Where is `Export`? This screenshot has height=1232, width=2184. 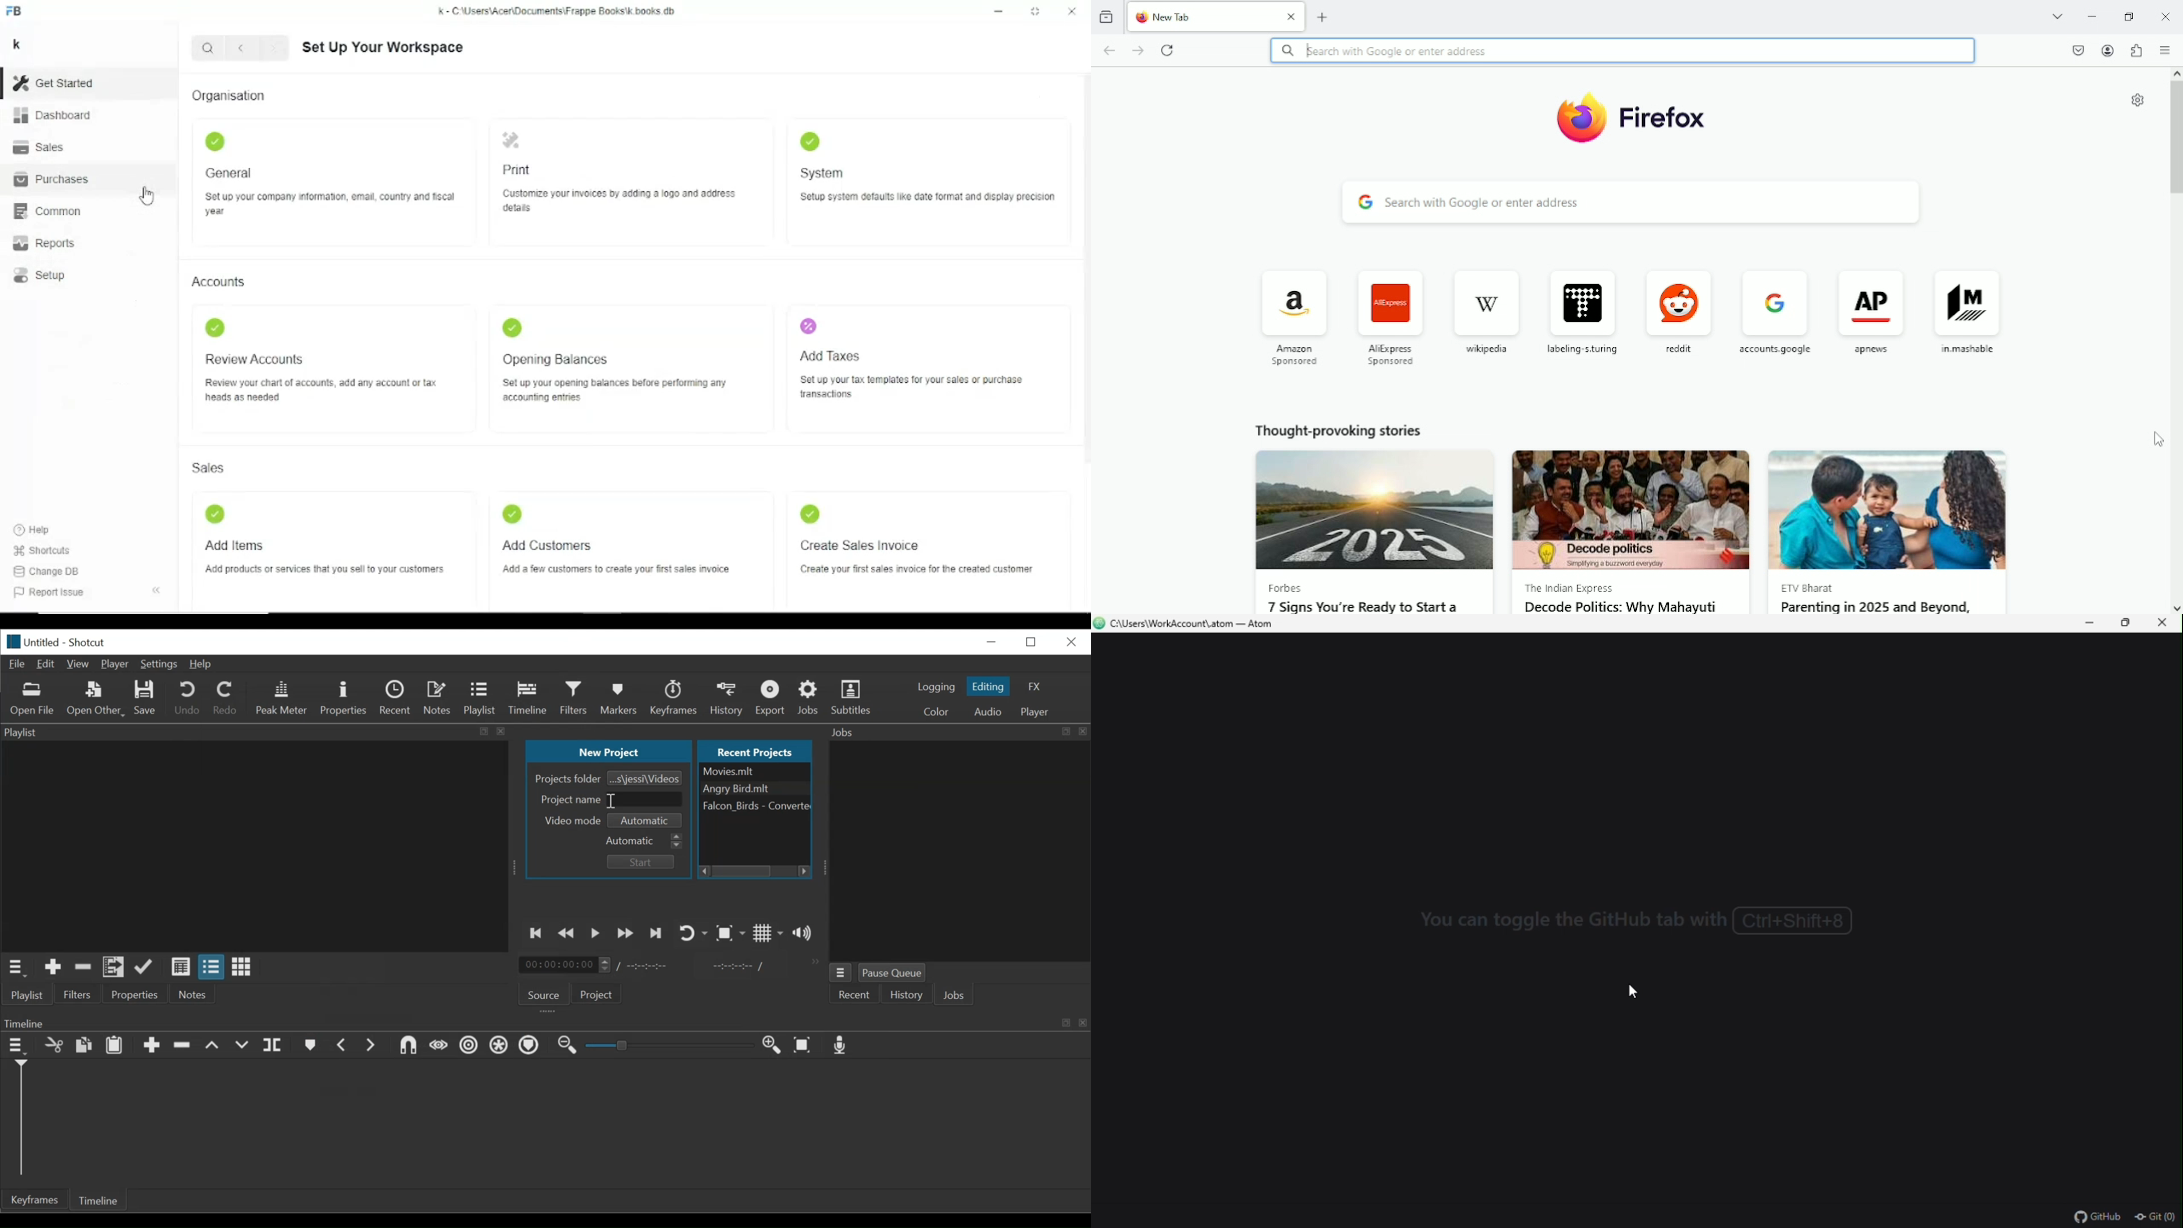 Export is located at coordinates (770, 698).